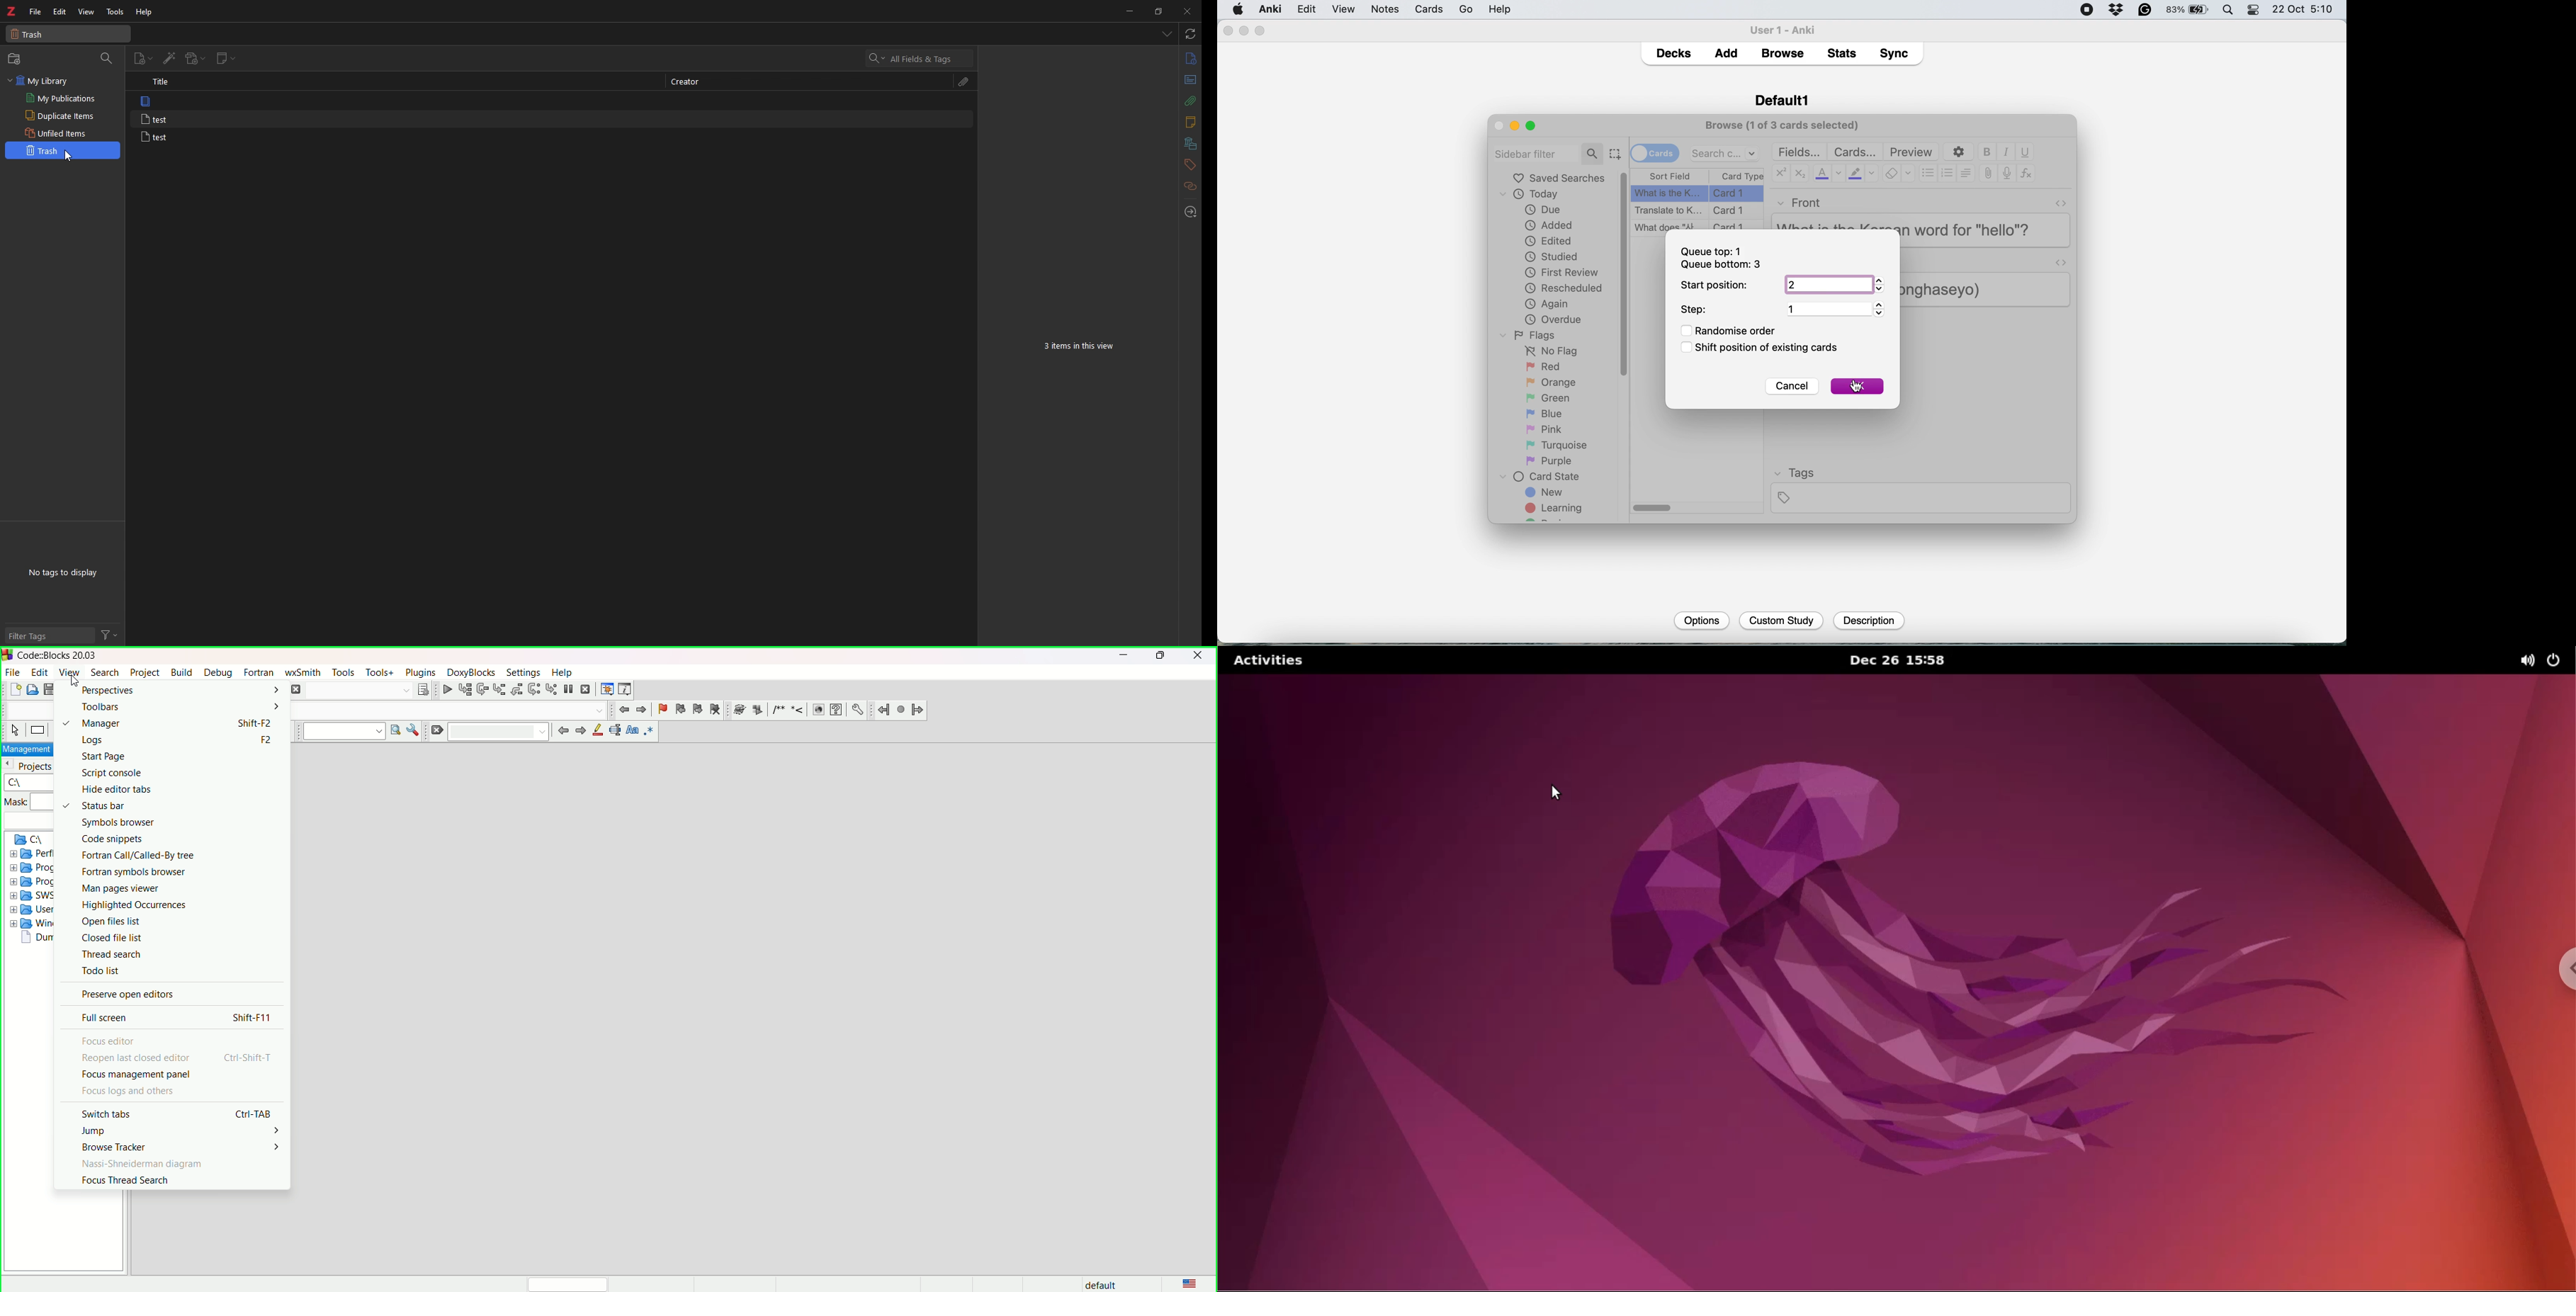  Describe the element at coordinates (588, 690) in the screenshot. I see `stop debugger` at that location.